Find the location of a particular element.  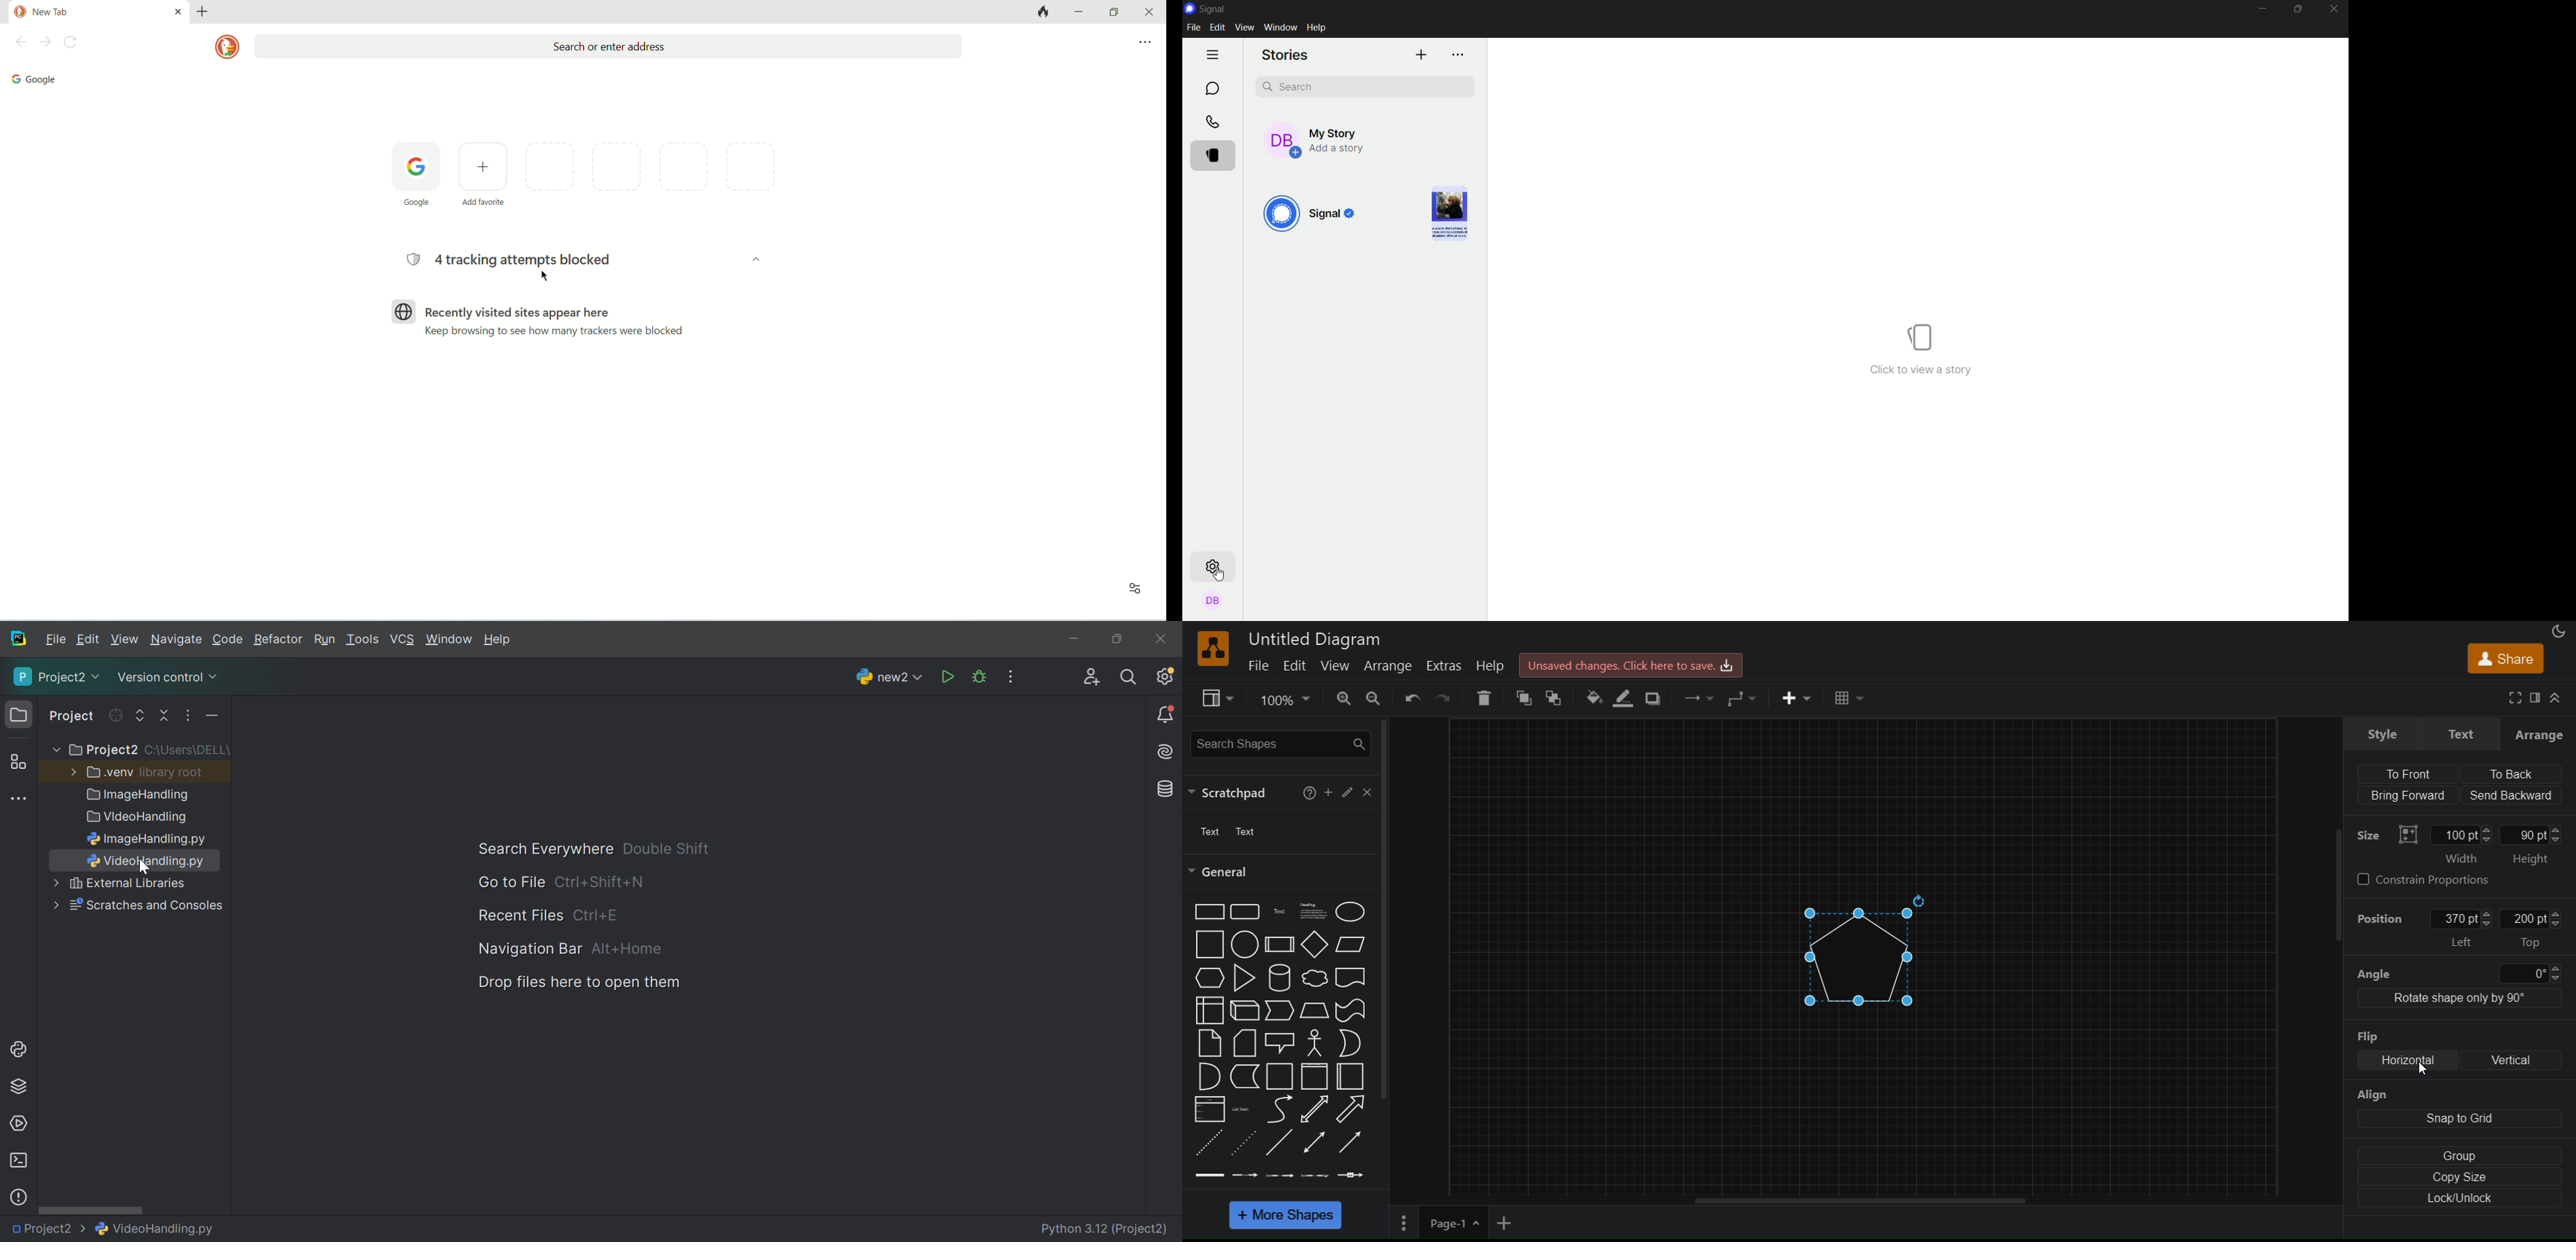

Data storage is located at coordinates (1245, 1077).